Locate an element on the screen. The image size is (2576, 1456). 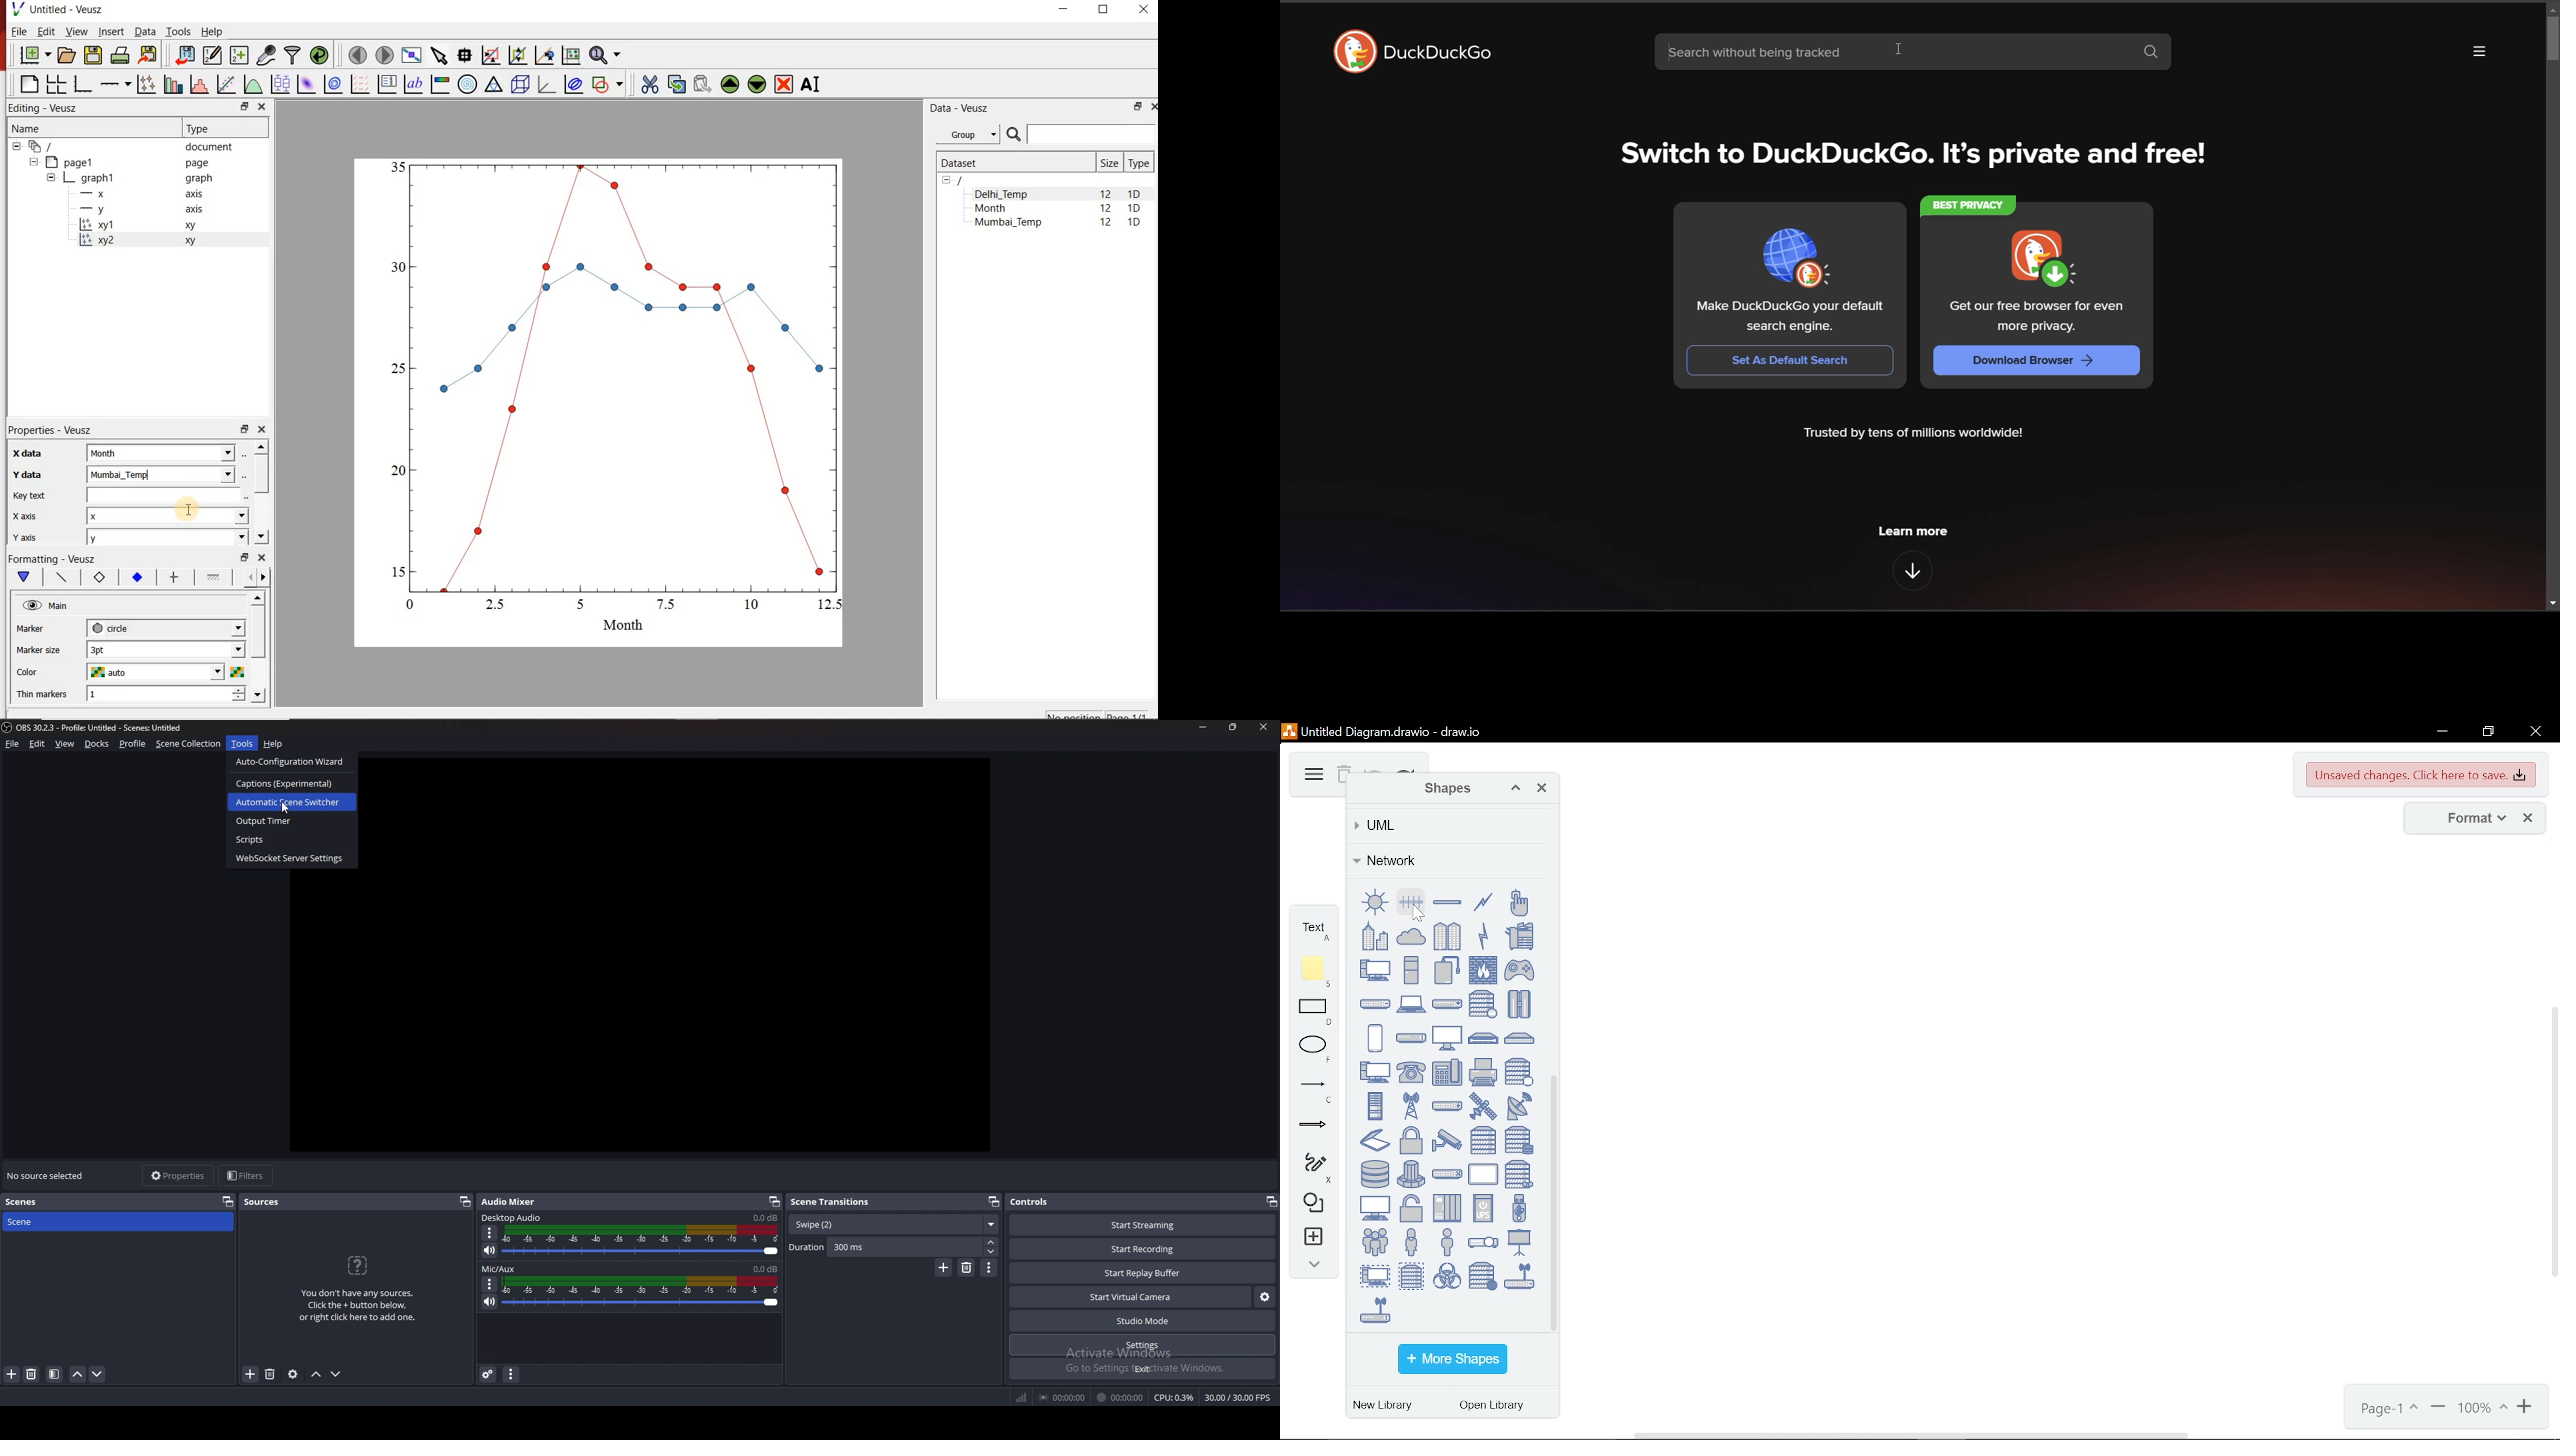
current zoom is located at coordinates (2483, 1409).